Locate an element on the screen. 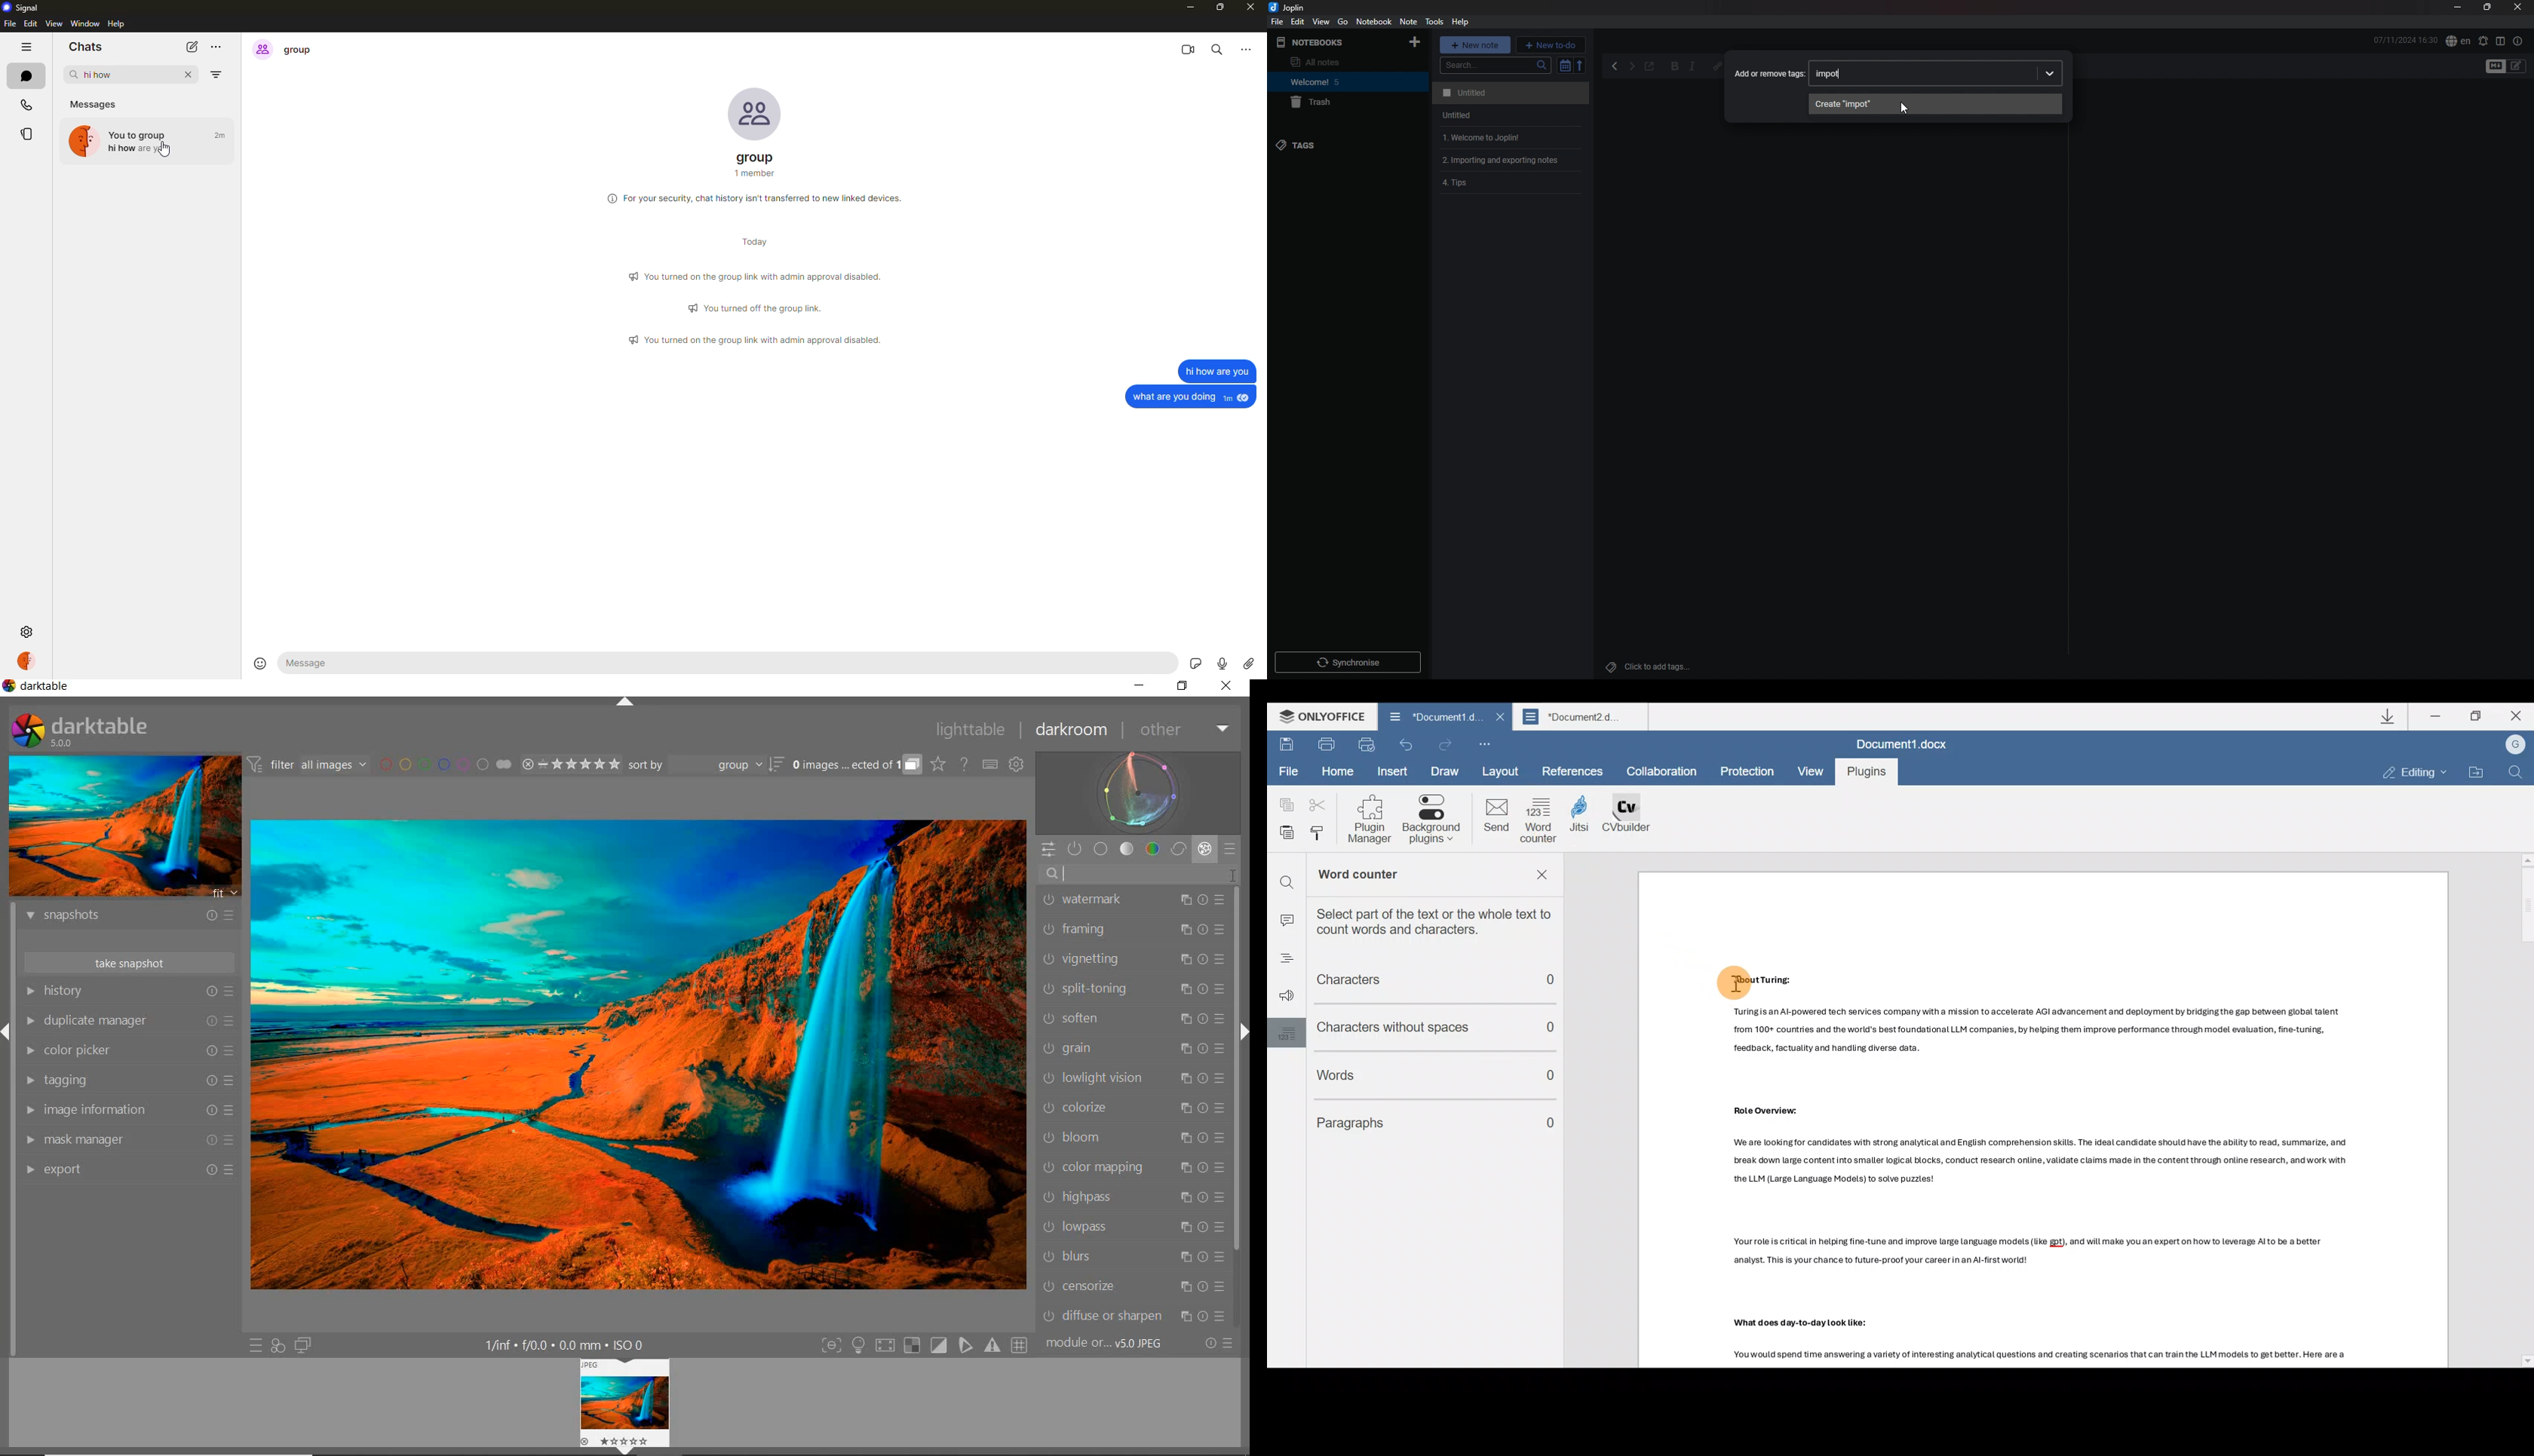 The width and height of the screenshot is (2548, 1456). note is located at coordinates (1508, 115).